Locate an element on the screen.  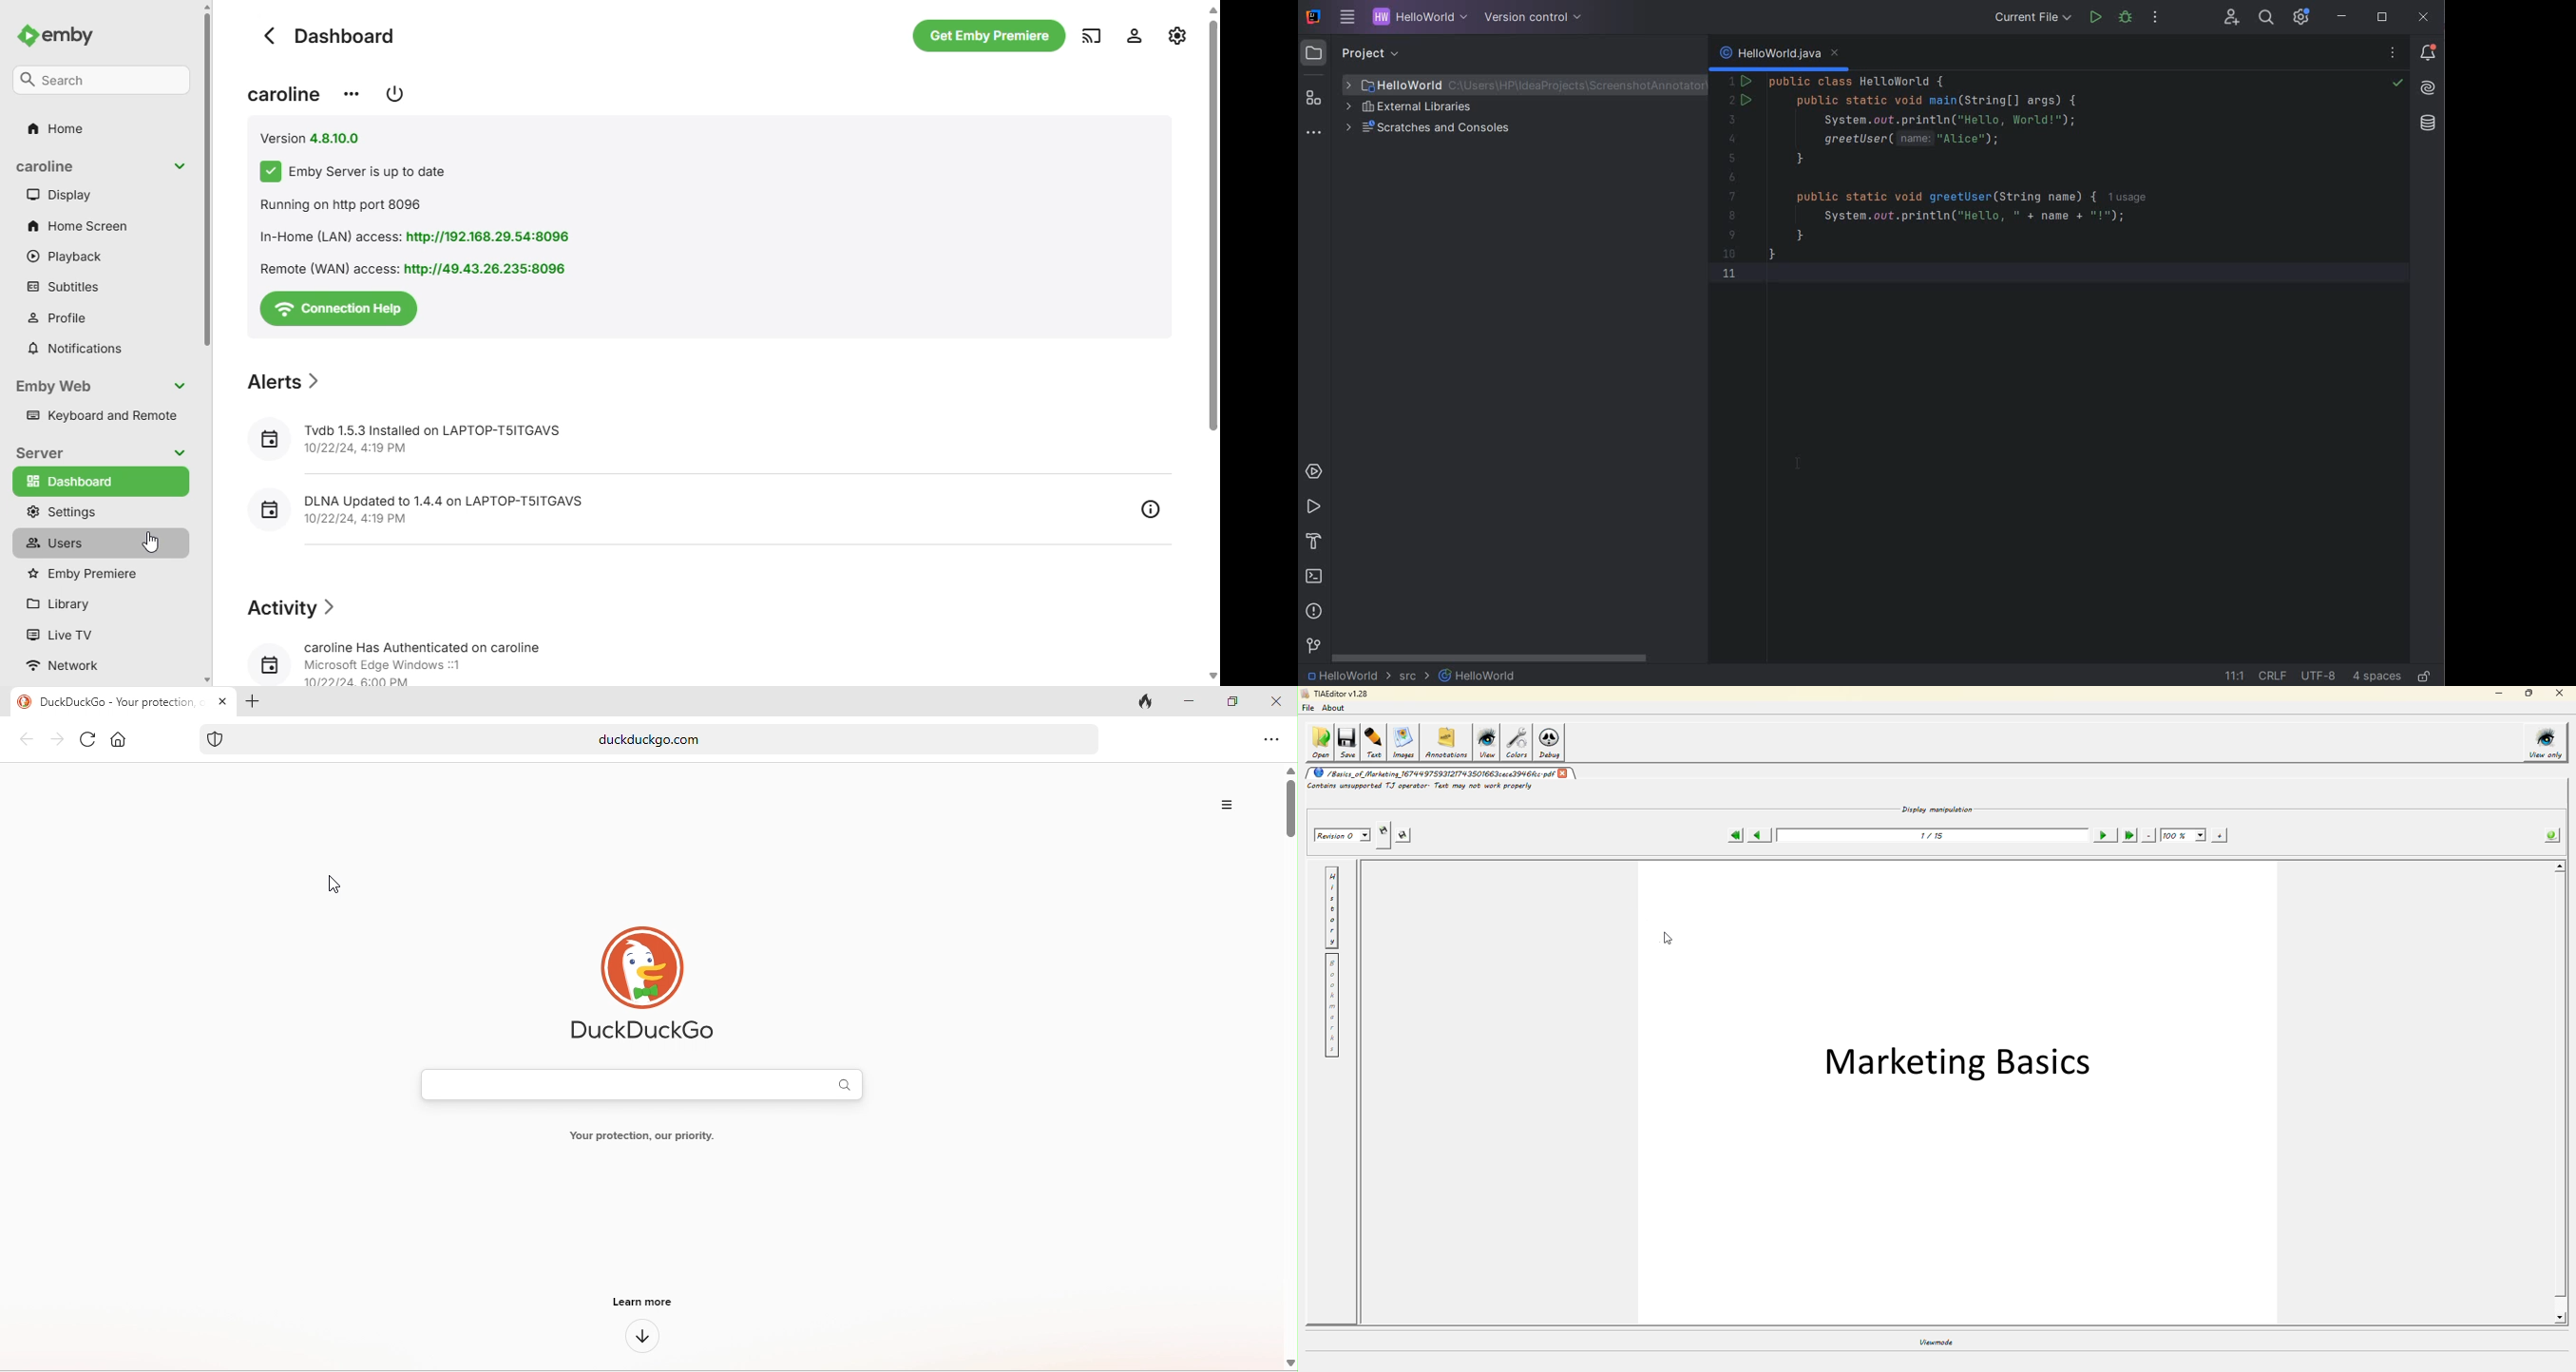
FILE NAME is located at coordinates (1478, 676).